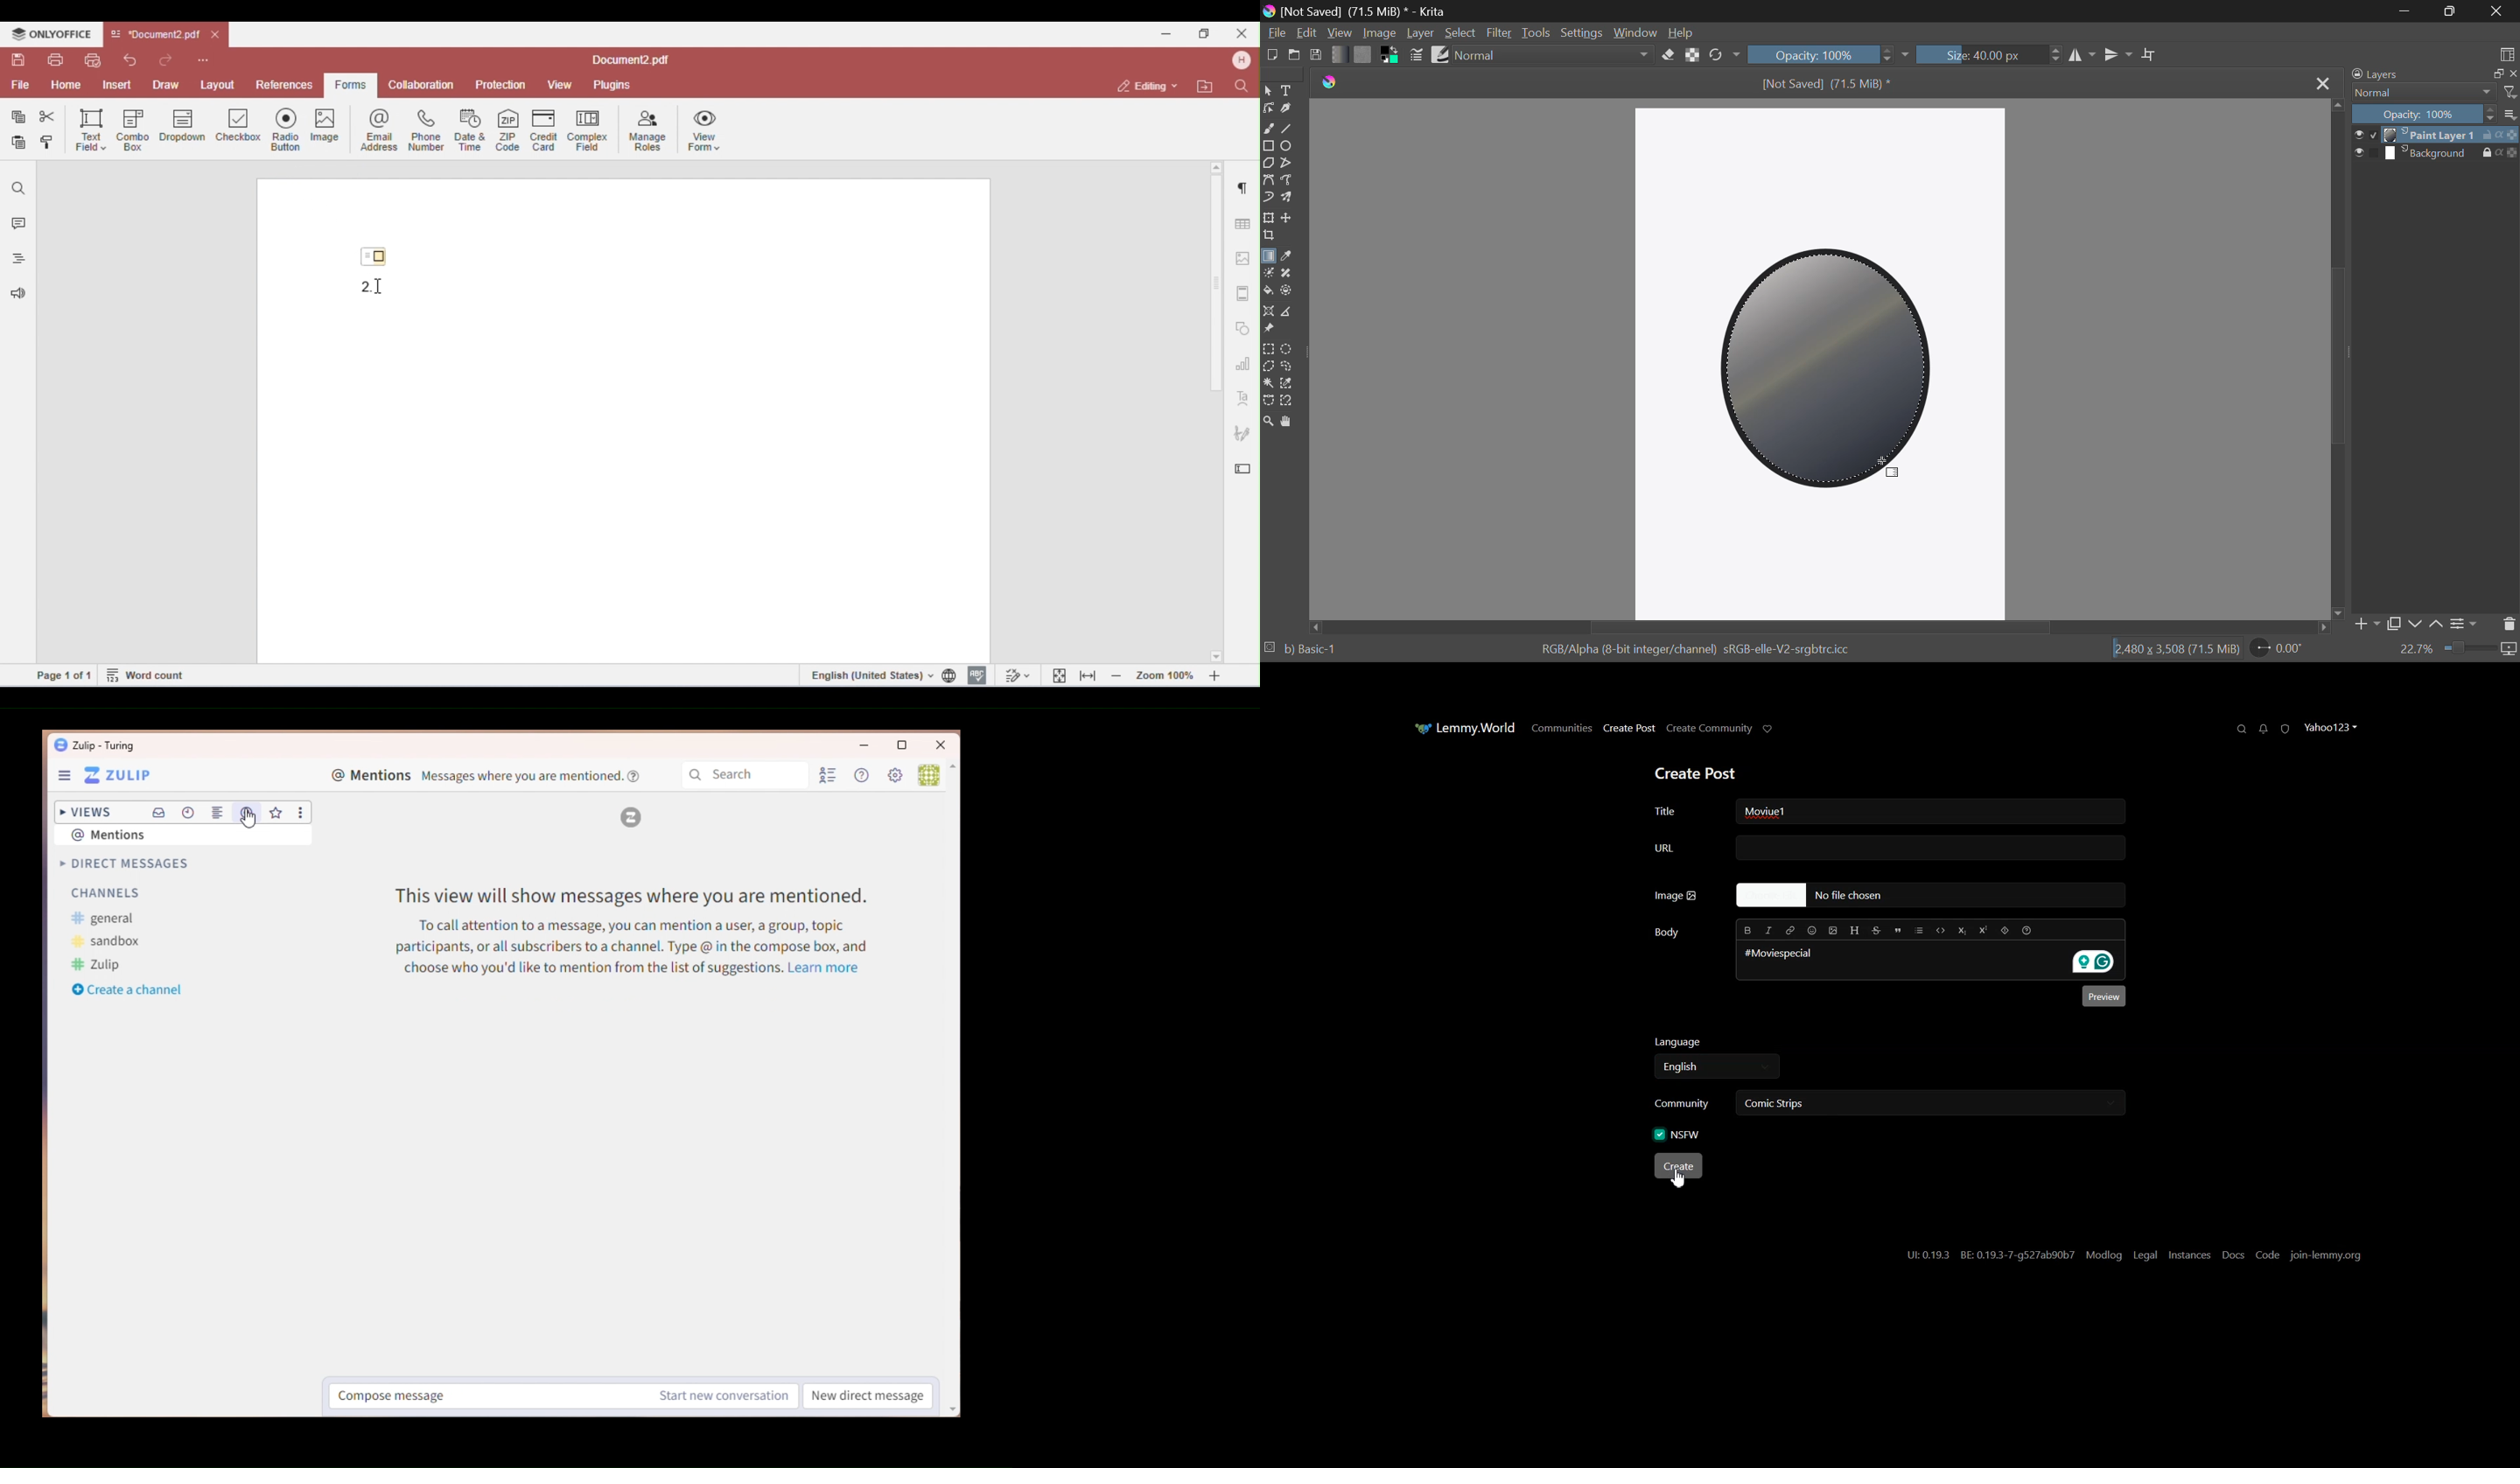  What do you see at coordinates (2336, 362) in the screenshot?
I see `Scroll Bar` at bounding box center [2336, 362].